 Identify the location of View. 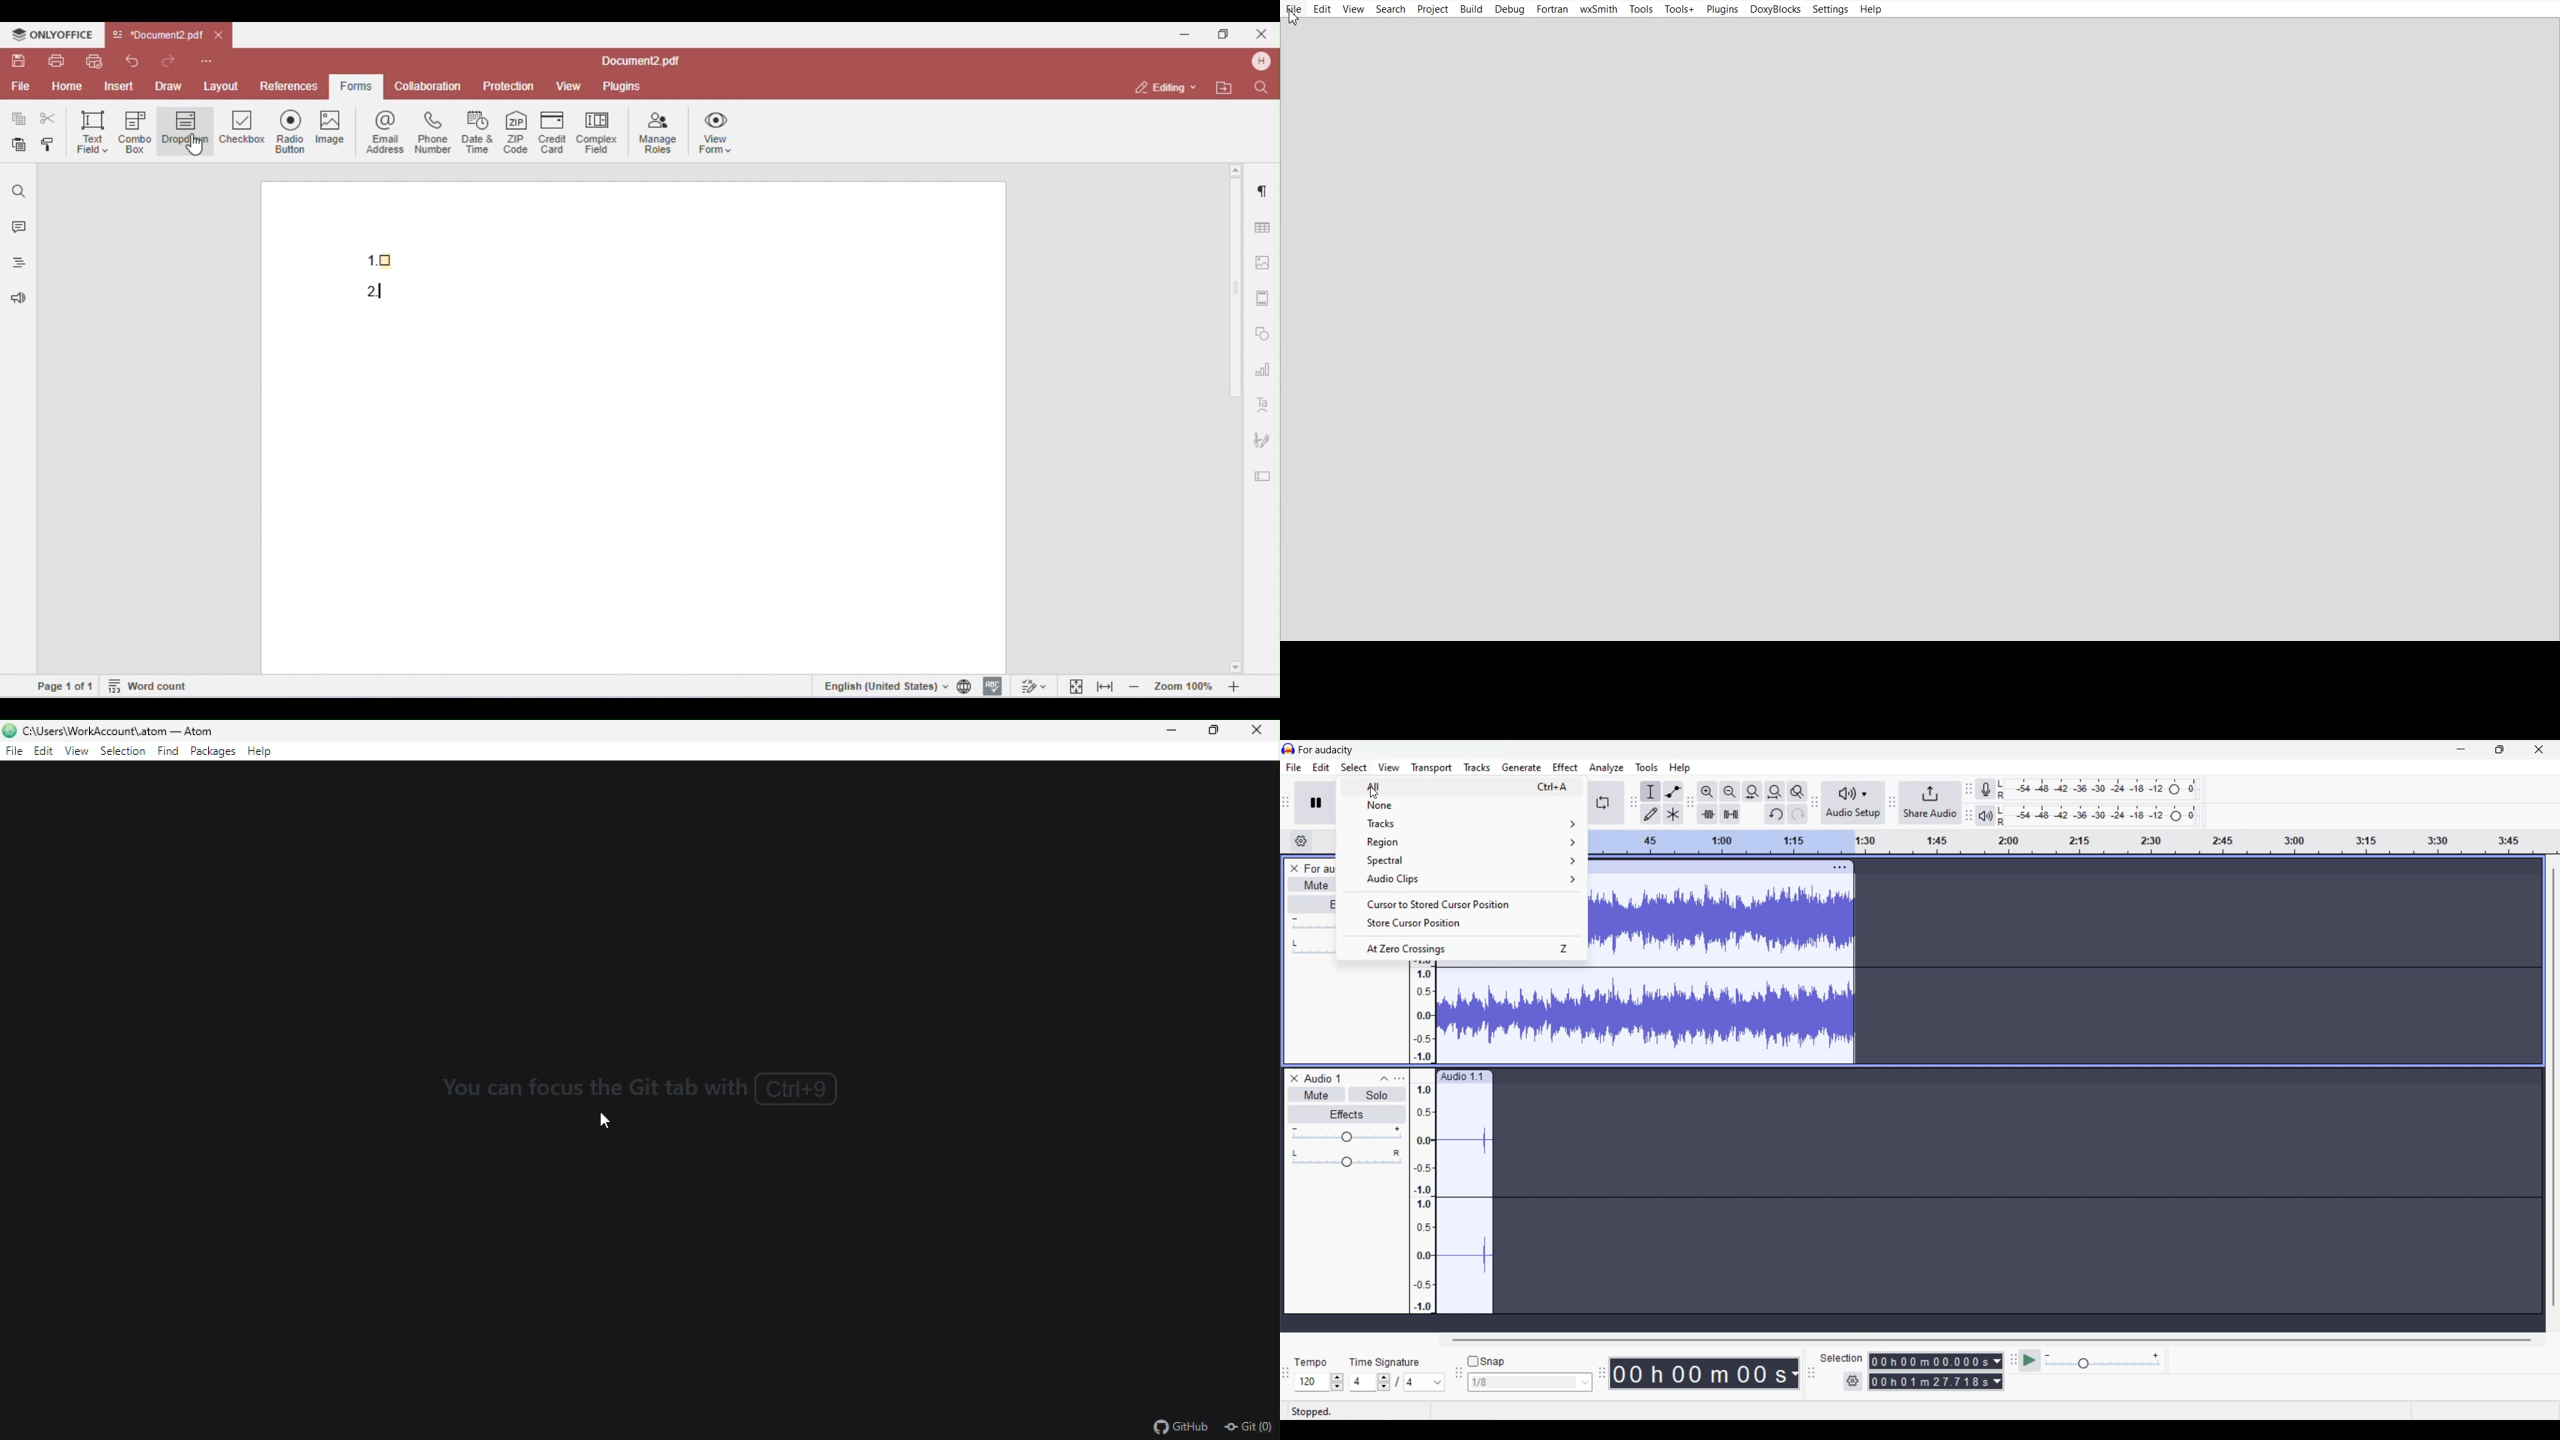
(1389, 767).